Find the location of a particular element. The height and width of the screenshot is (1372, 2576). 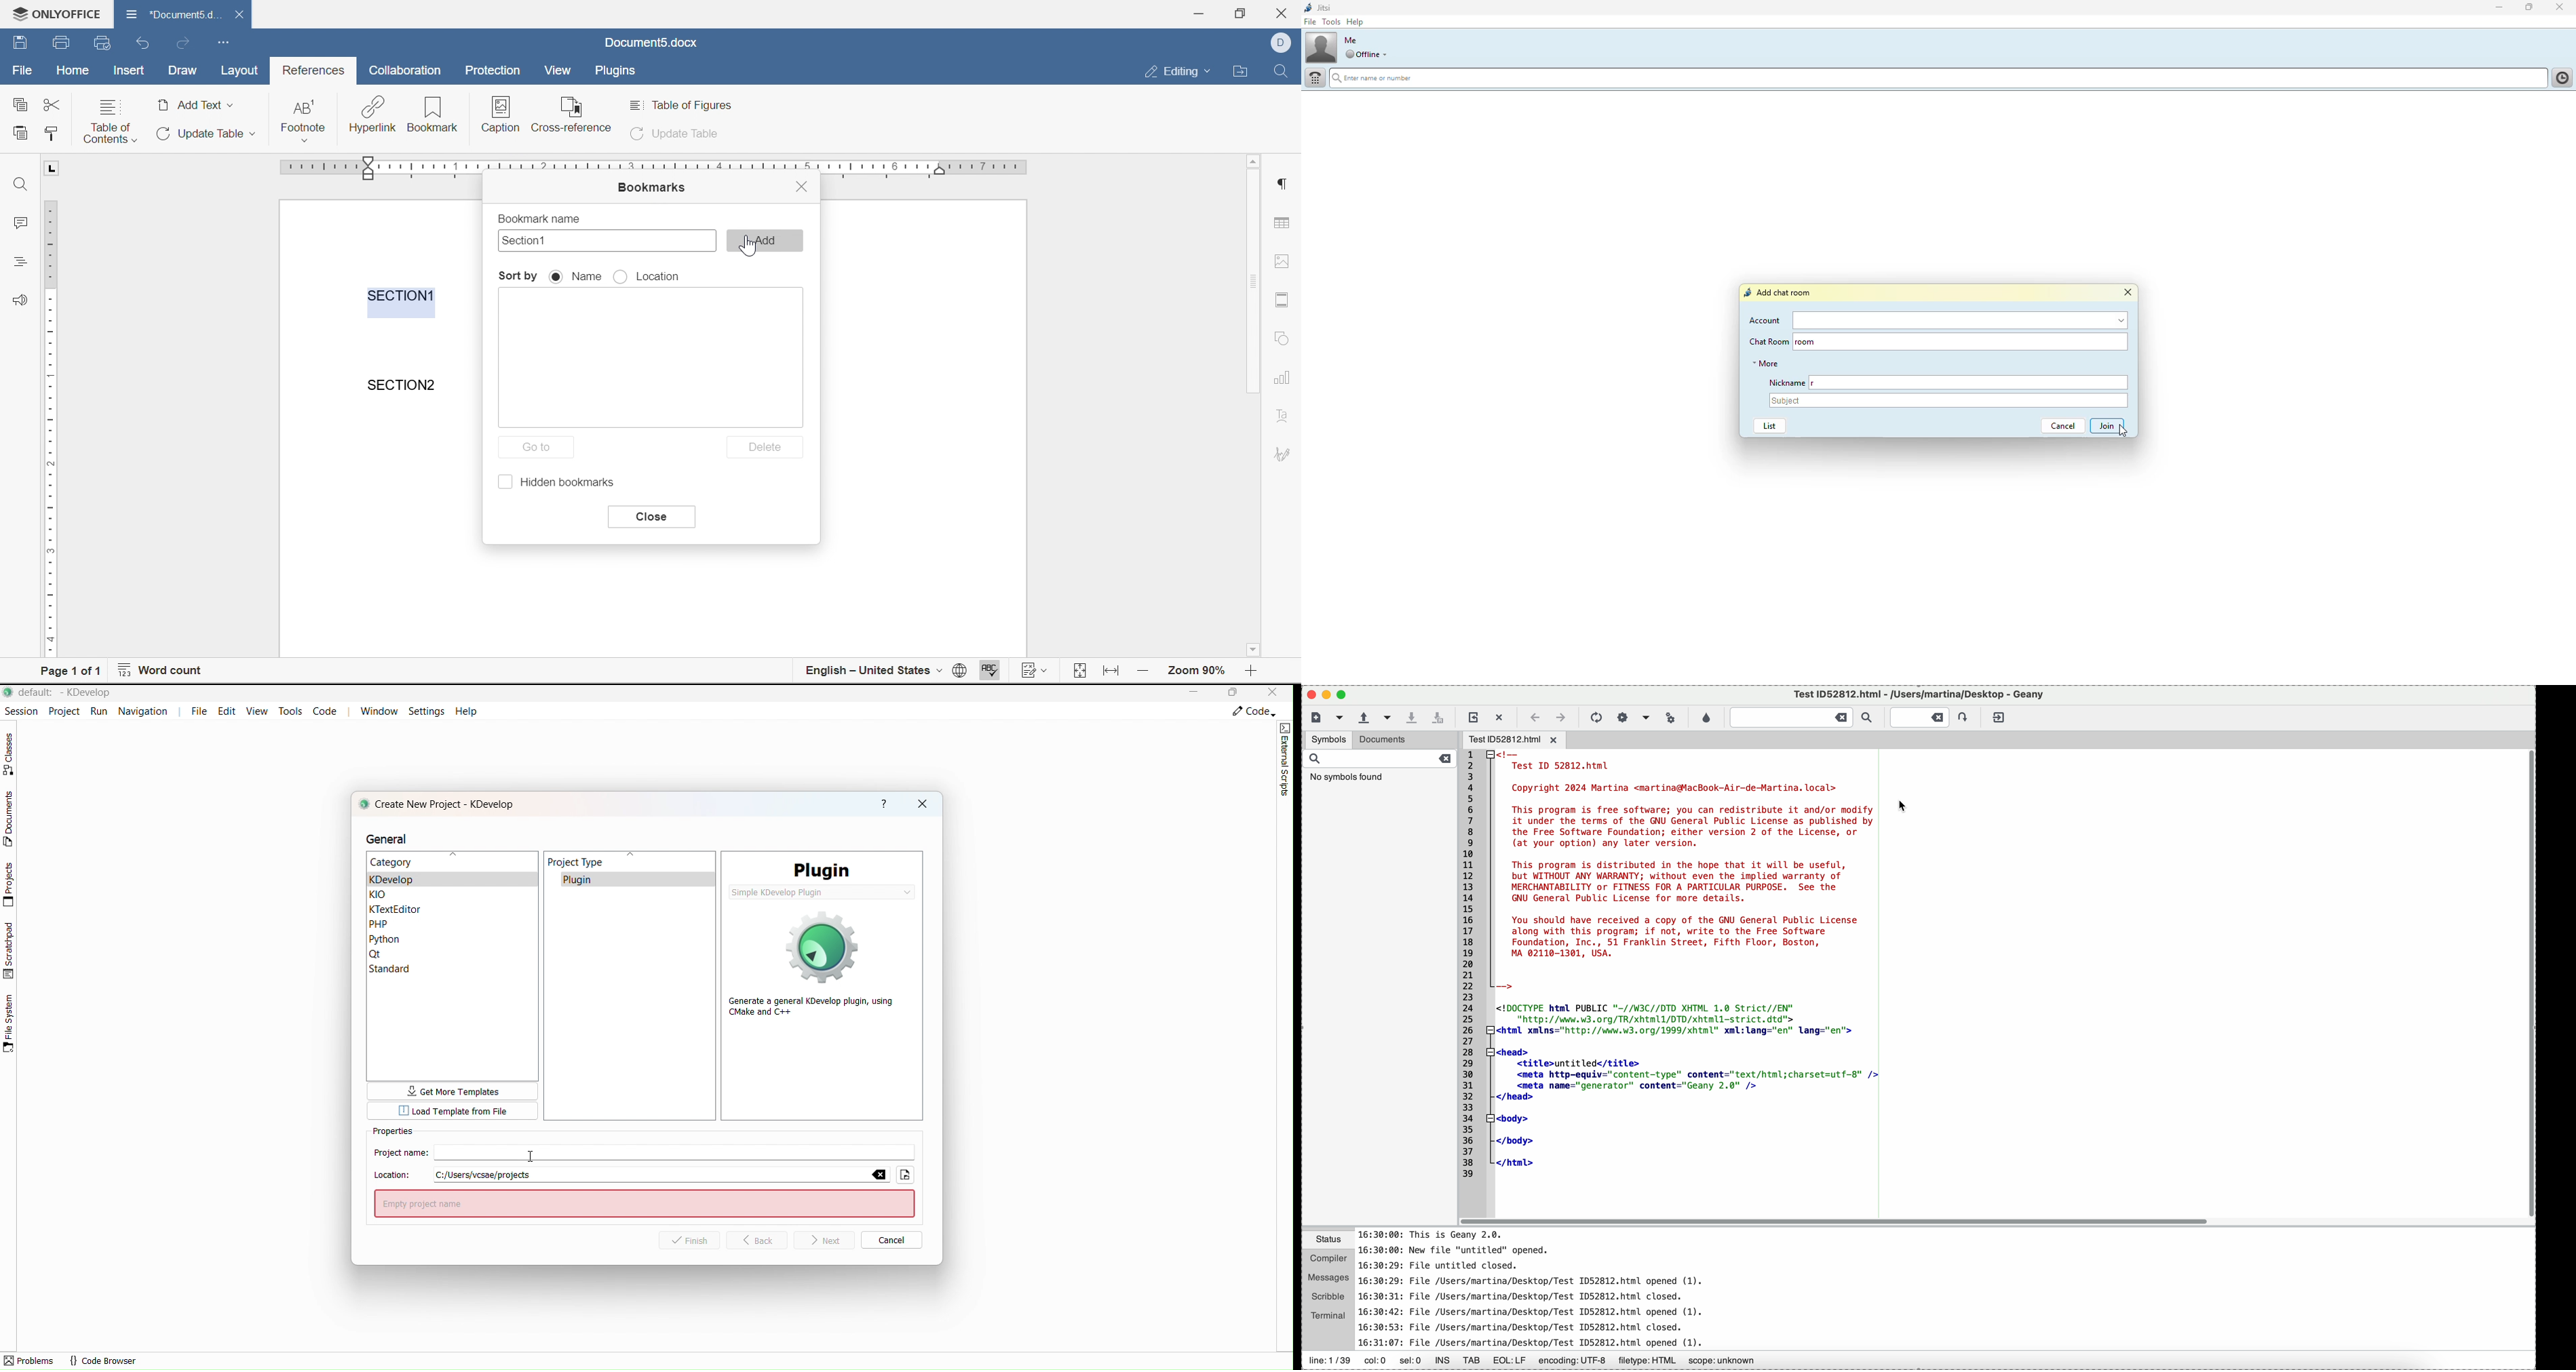

drop down is located at coordinates (1387, 54).